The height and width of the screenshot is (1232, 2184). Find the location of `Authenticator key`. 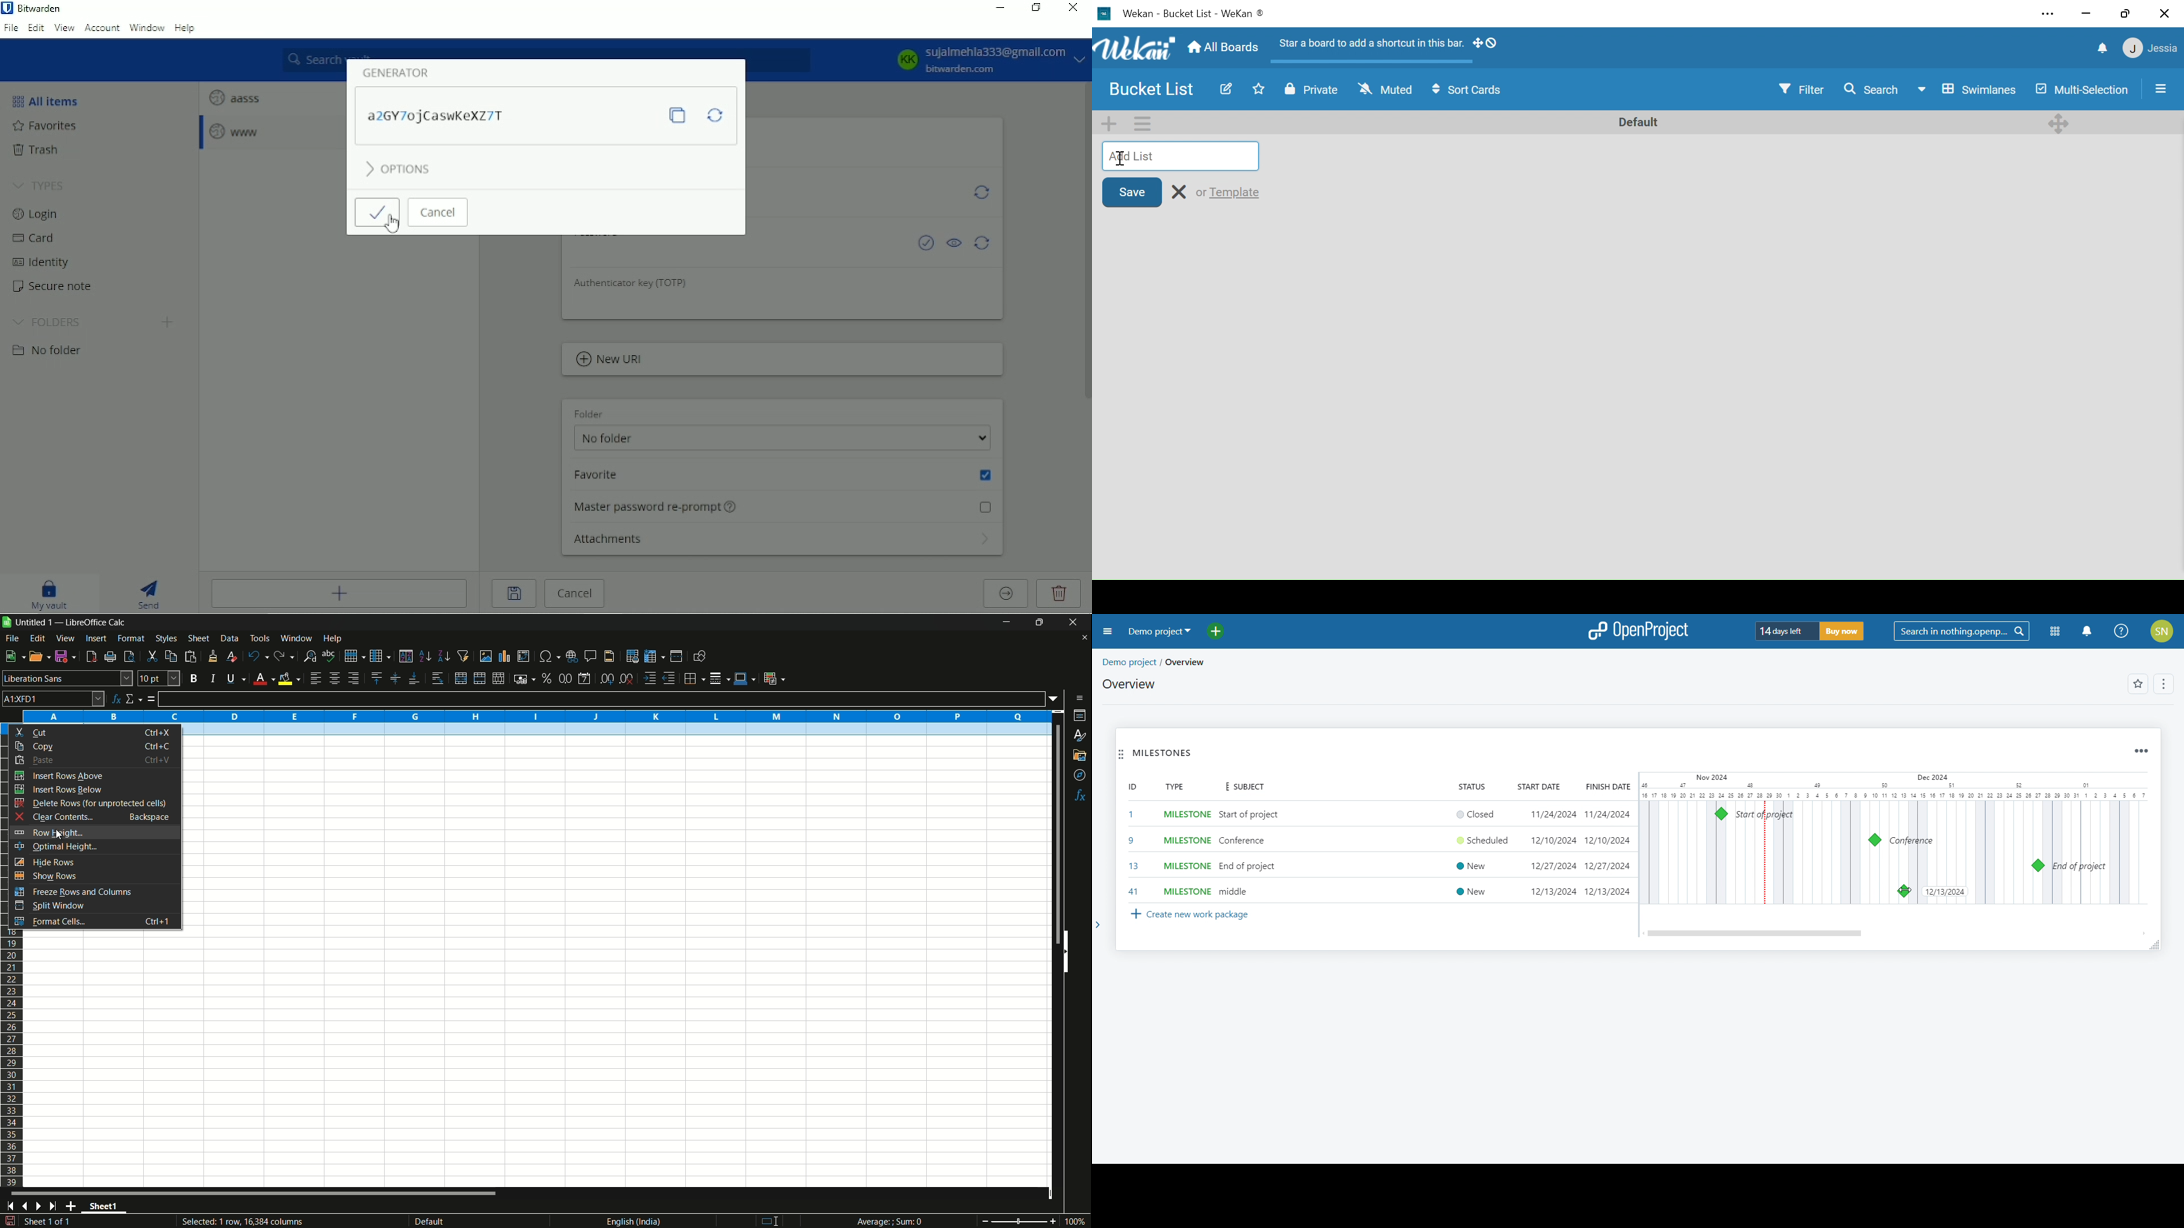

Authenticator key is located at coordinates (632, 282).